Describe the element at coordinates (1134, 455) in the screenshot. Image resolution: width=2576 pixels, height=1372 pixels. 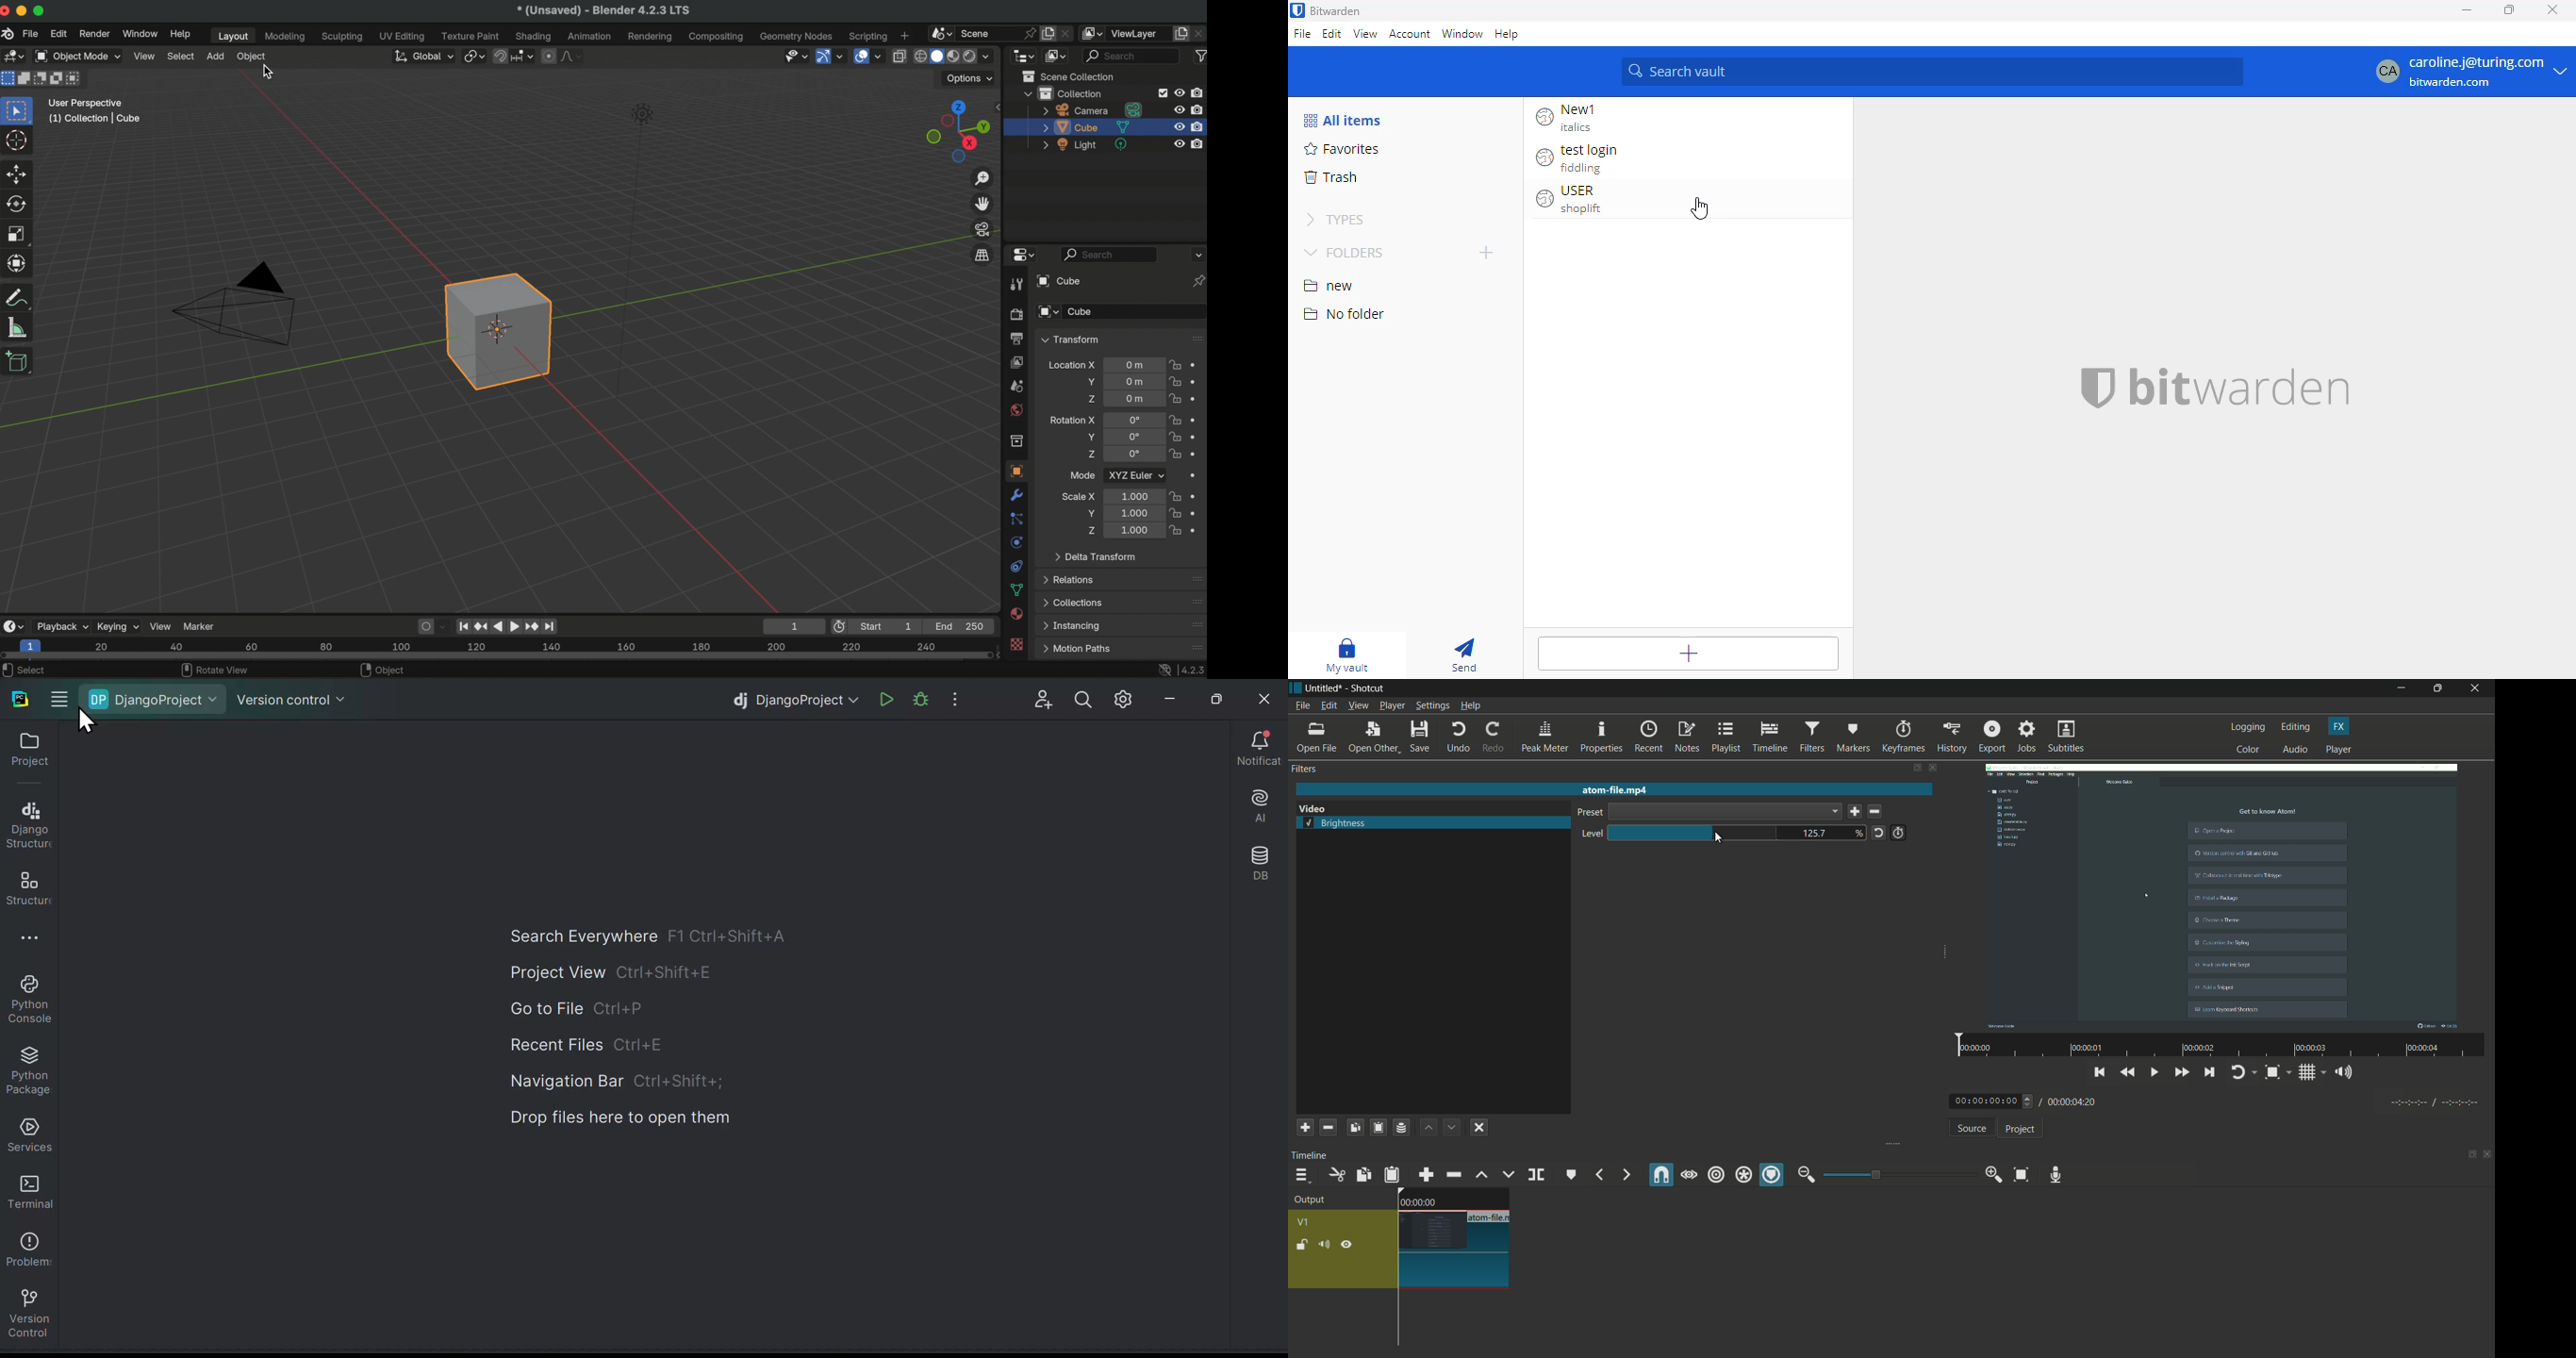
I see `euler rotation` at that location.